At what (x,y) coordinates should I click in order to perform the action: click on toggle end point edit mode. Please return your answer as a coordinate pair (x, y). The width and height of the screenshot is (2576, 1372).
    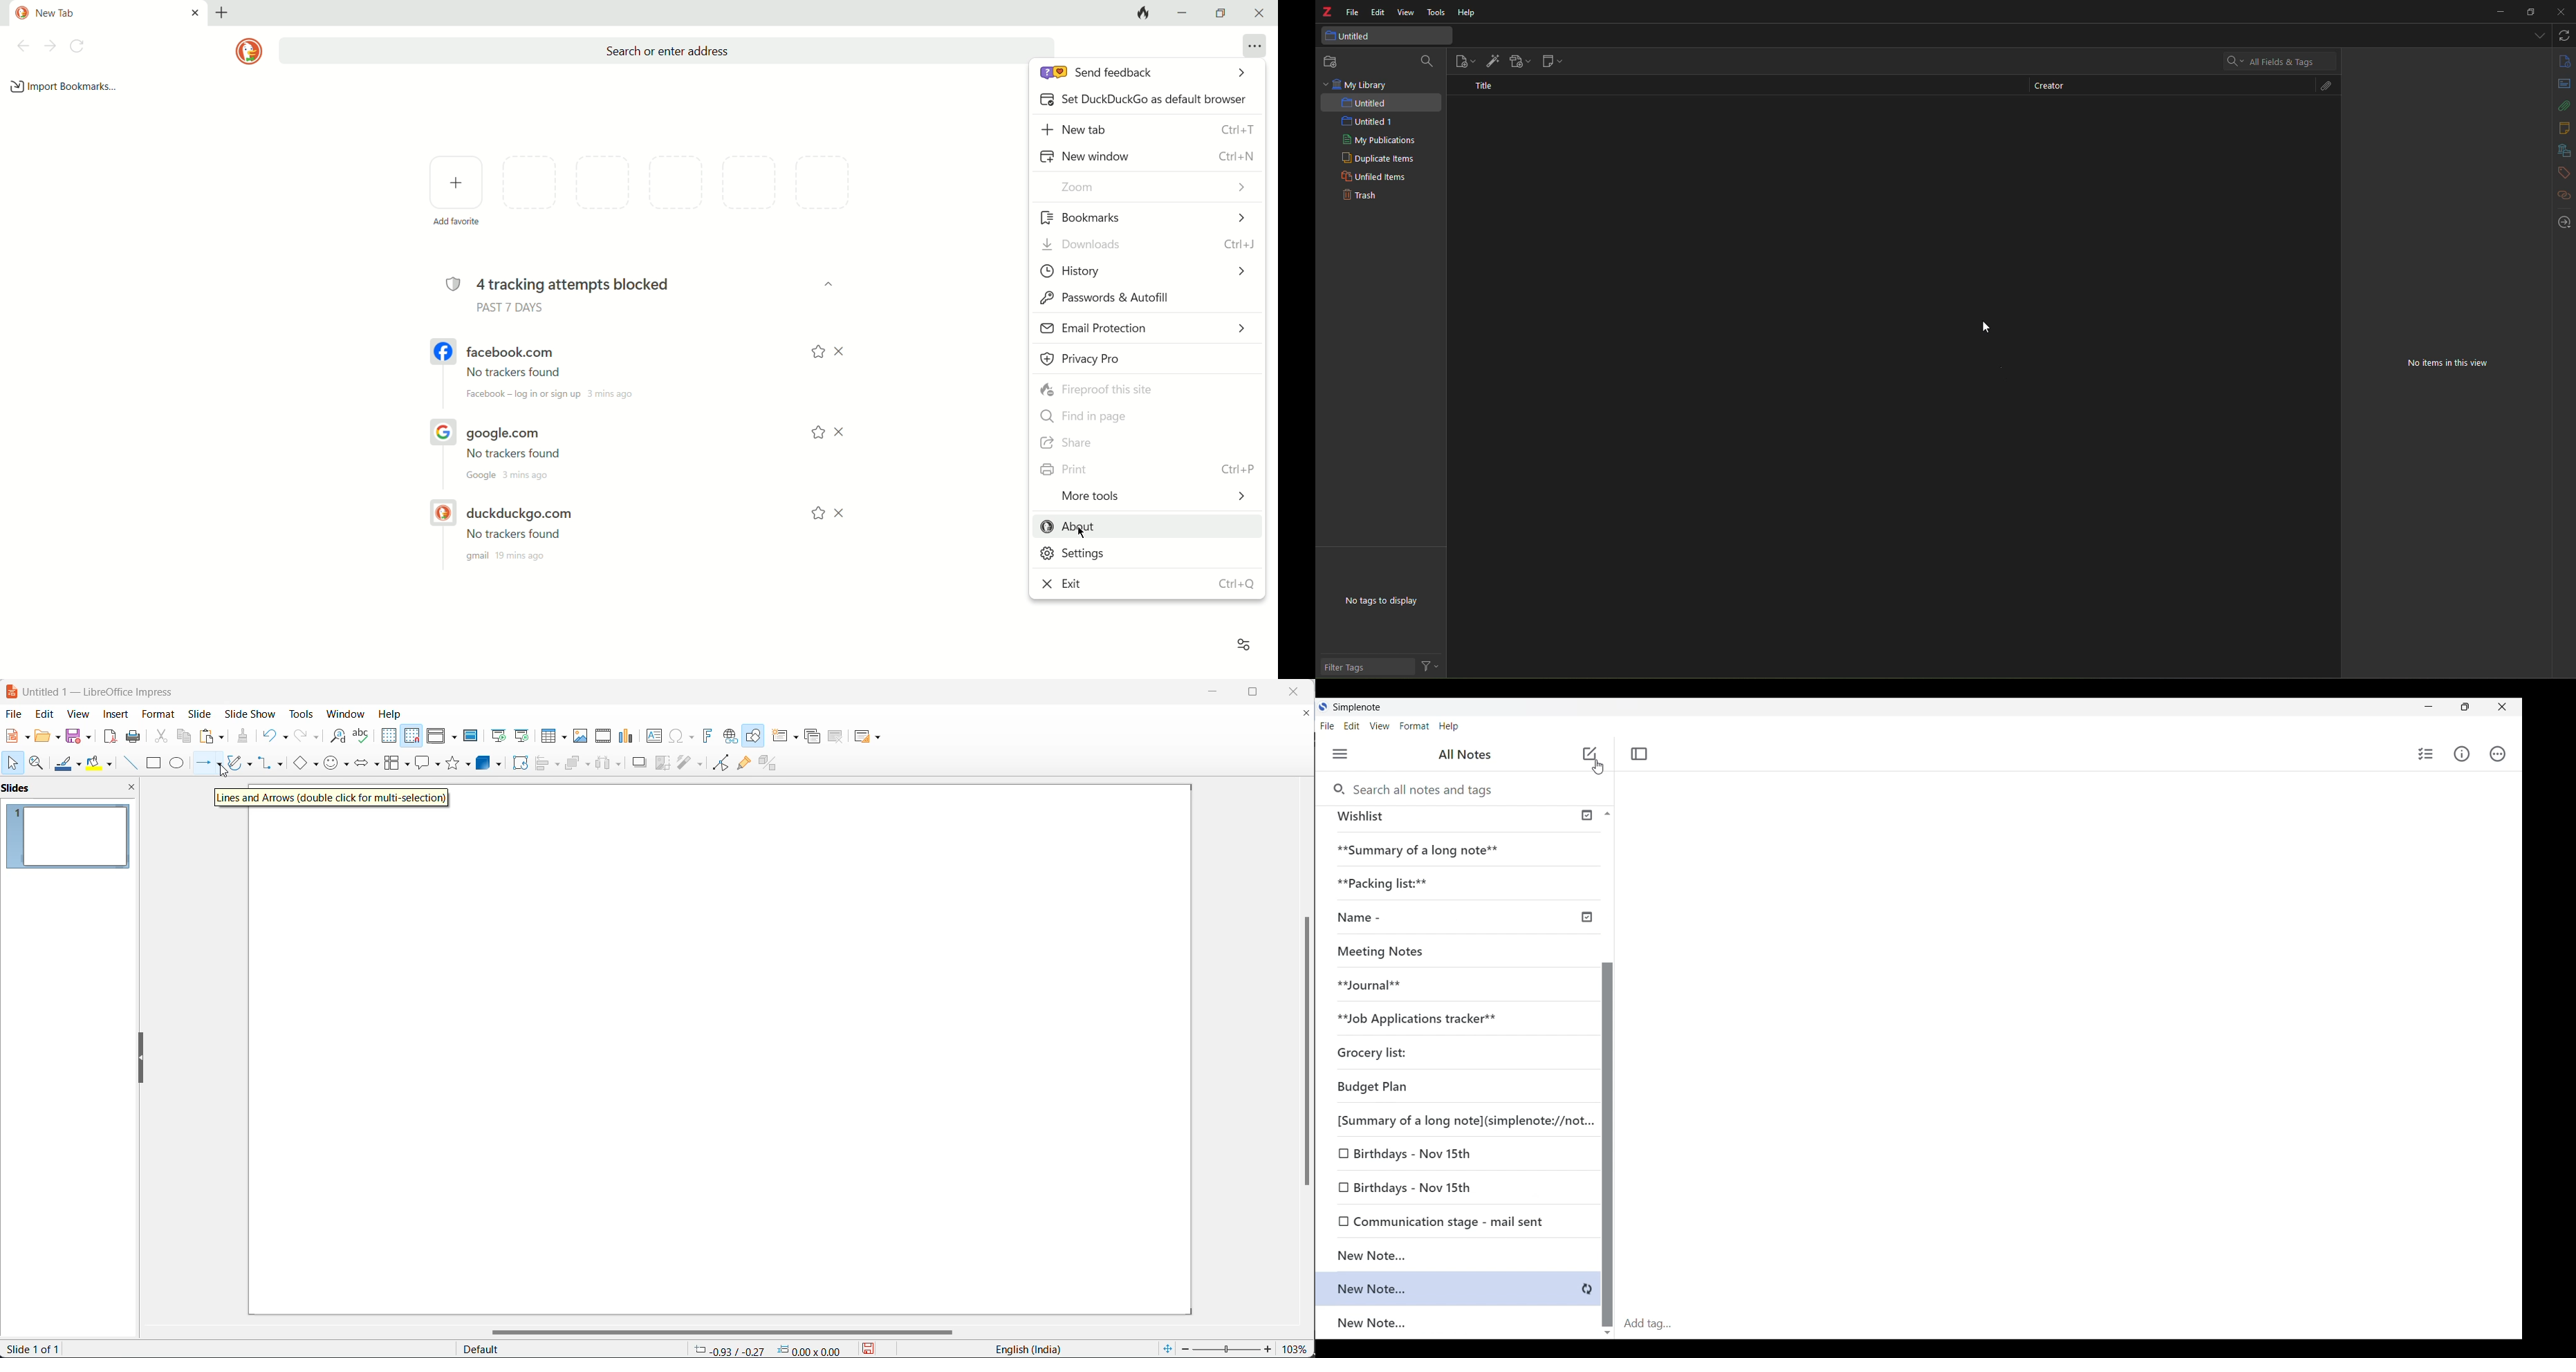
    Looking at the image, I should click on (717, 763).